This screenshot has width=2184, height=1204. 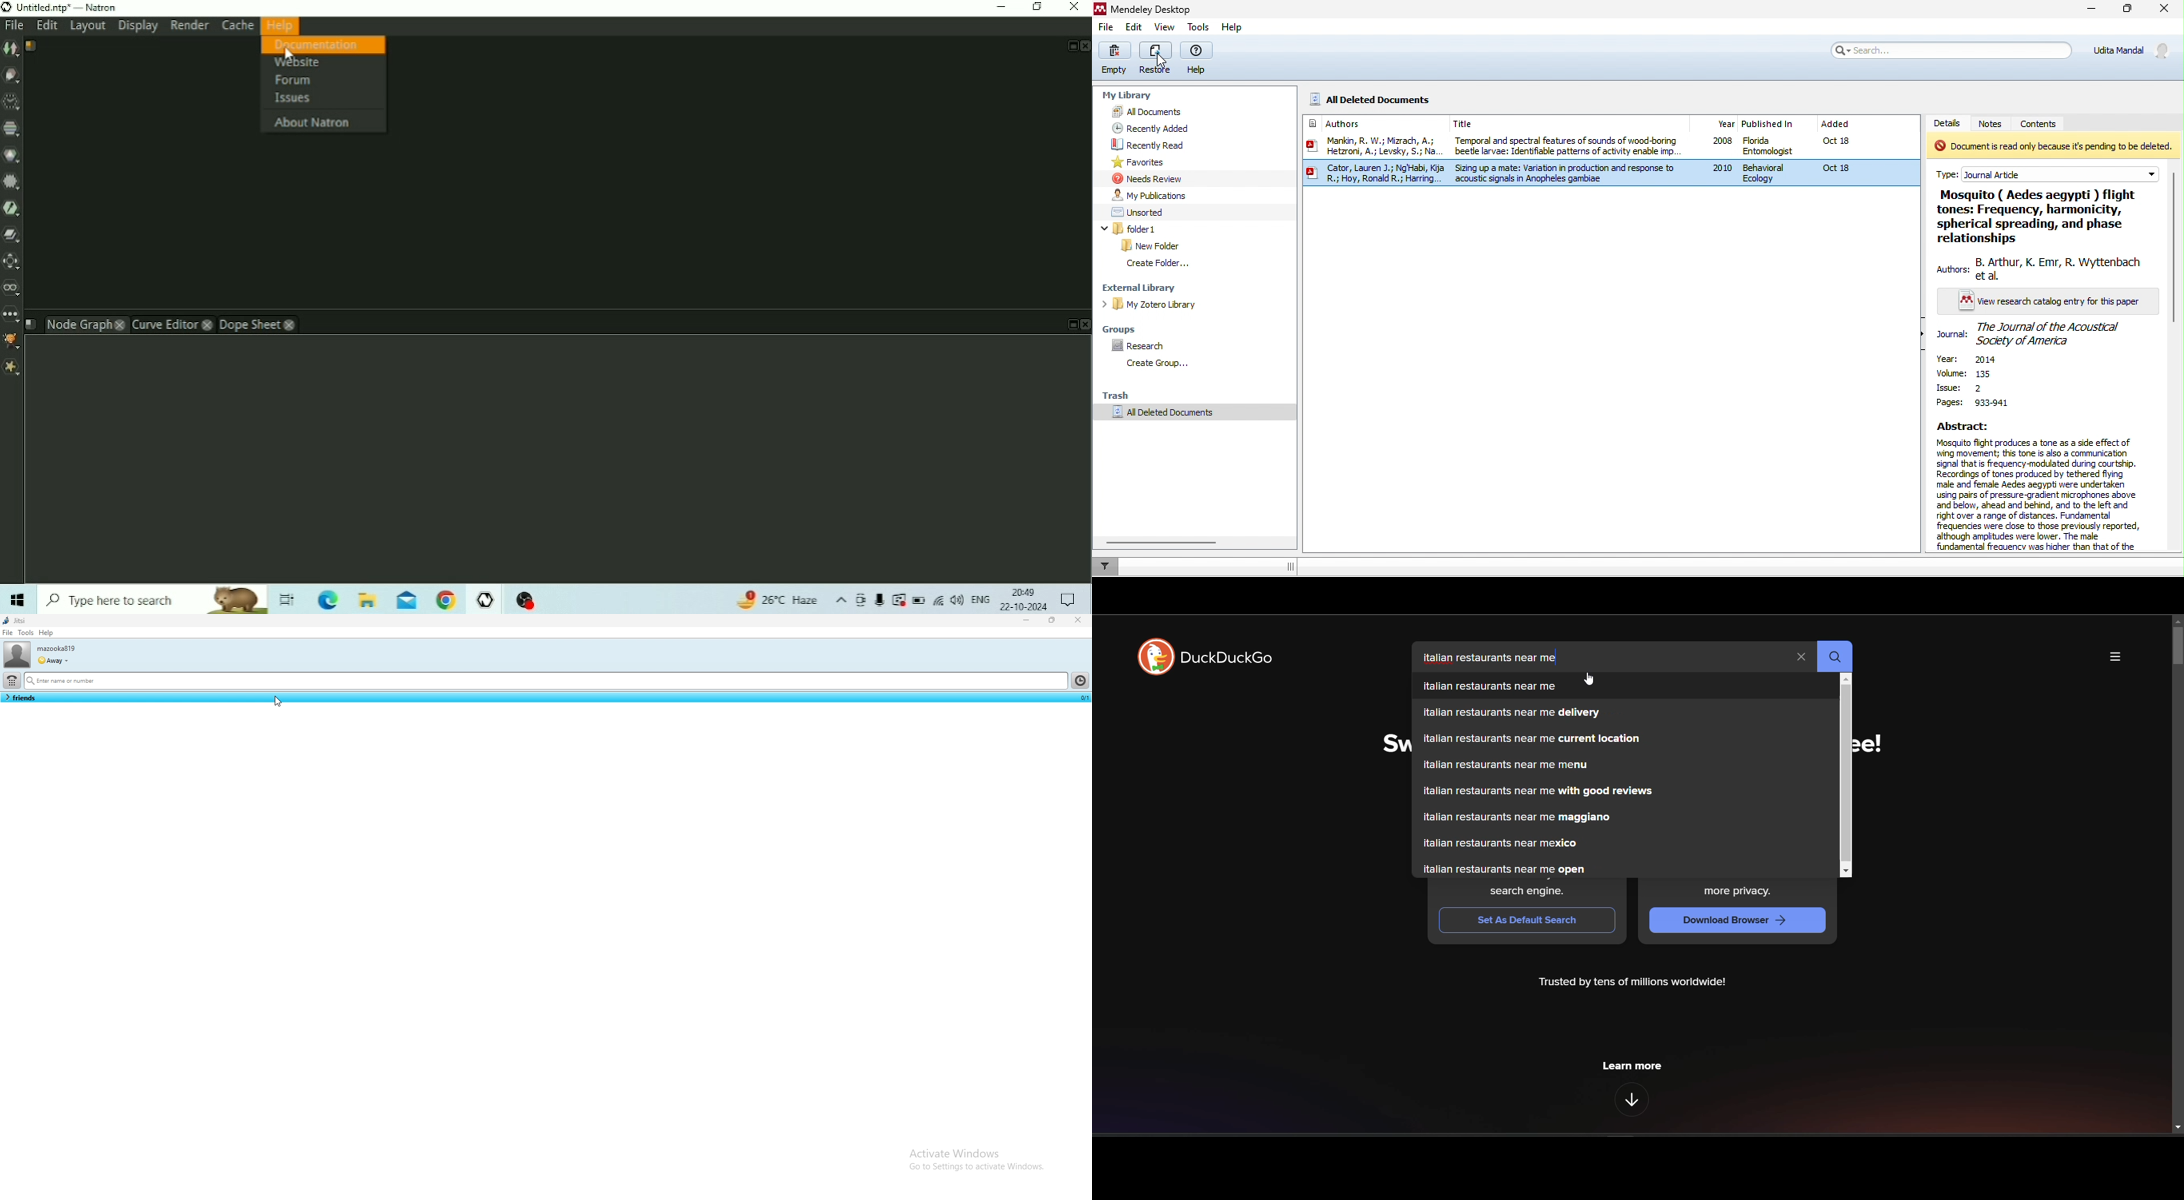 I want to click on volume, so click(x=1974, y=374).